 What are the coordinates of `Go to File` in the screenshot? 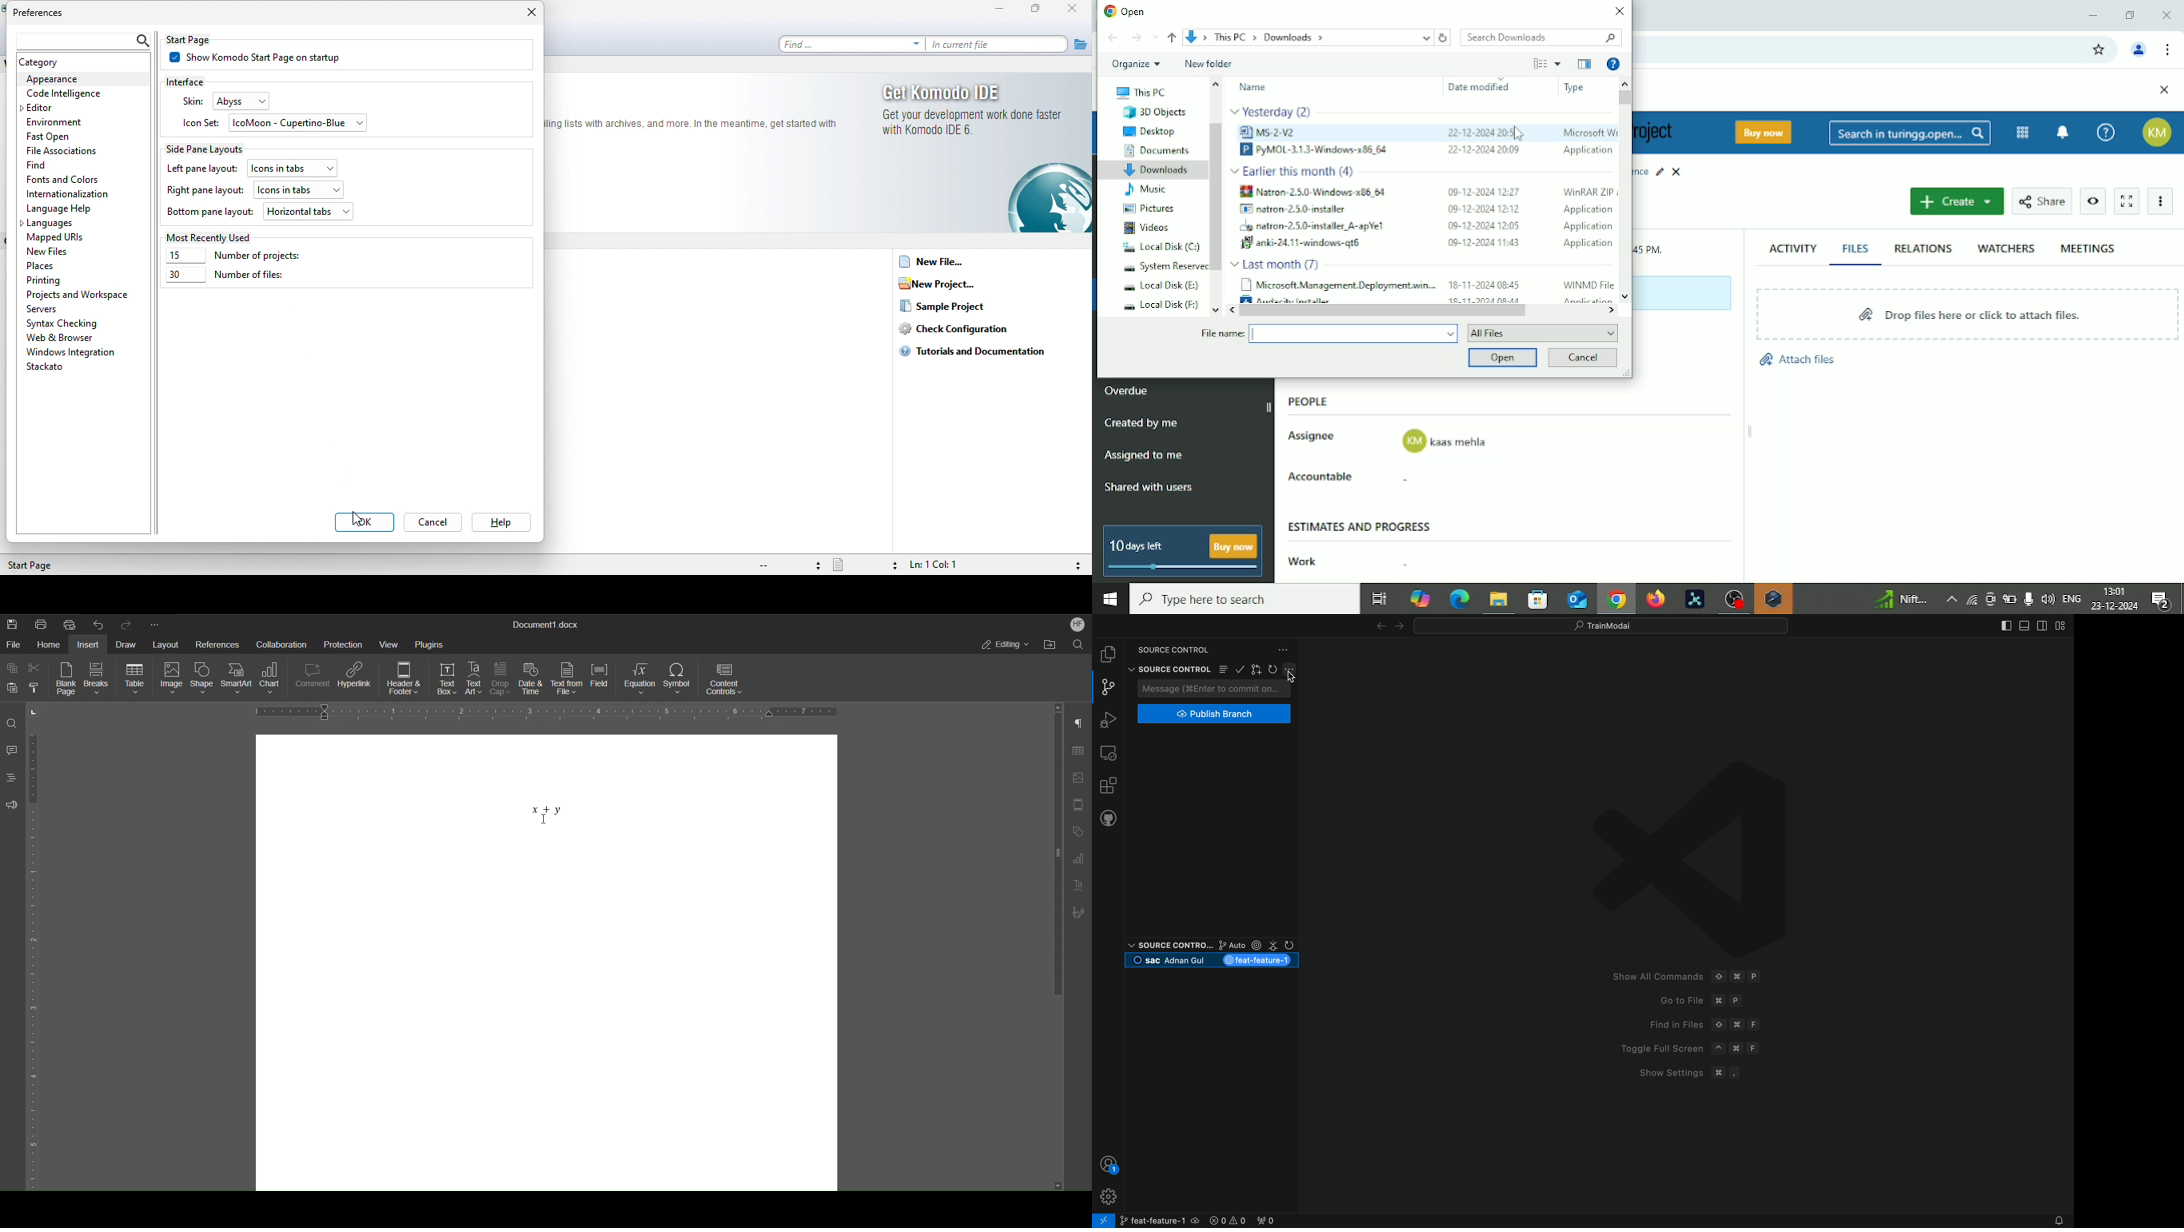 It's located at (1673, 1001).